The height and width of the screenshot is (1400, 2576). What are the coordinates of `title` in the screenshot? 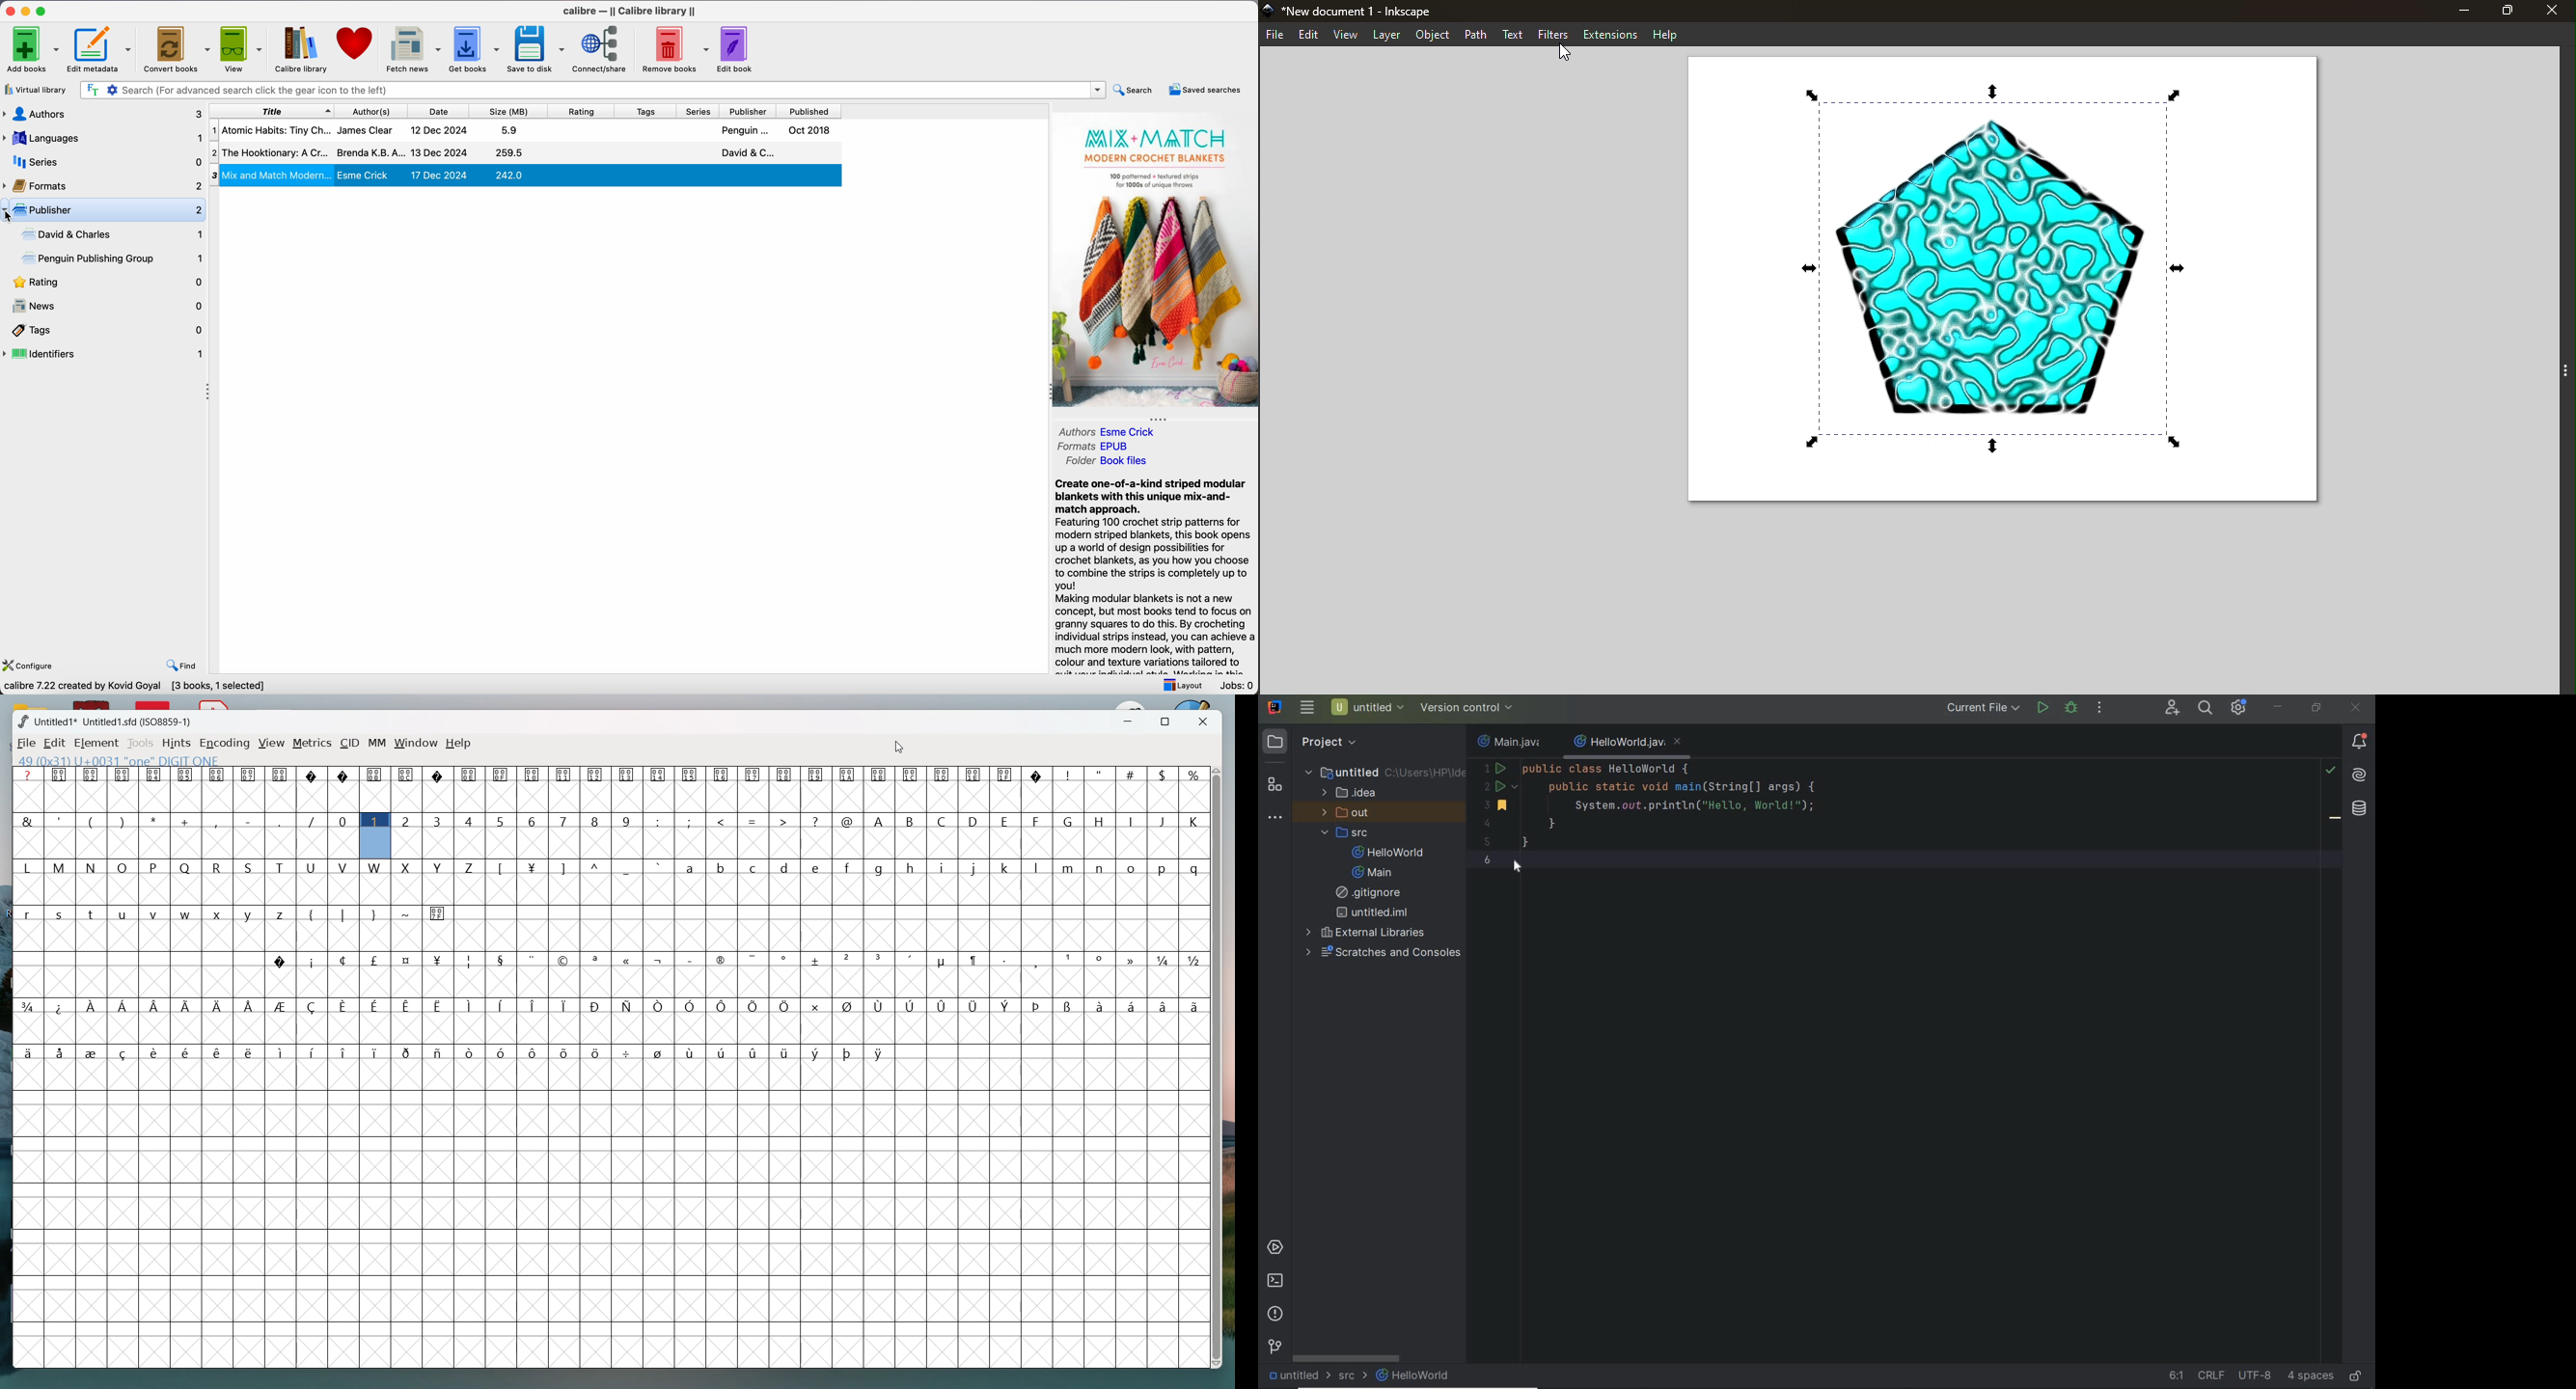 It's located at (271, 111).